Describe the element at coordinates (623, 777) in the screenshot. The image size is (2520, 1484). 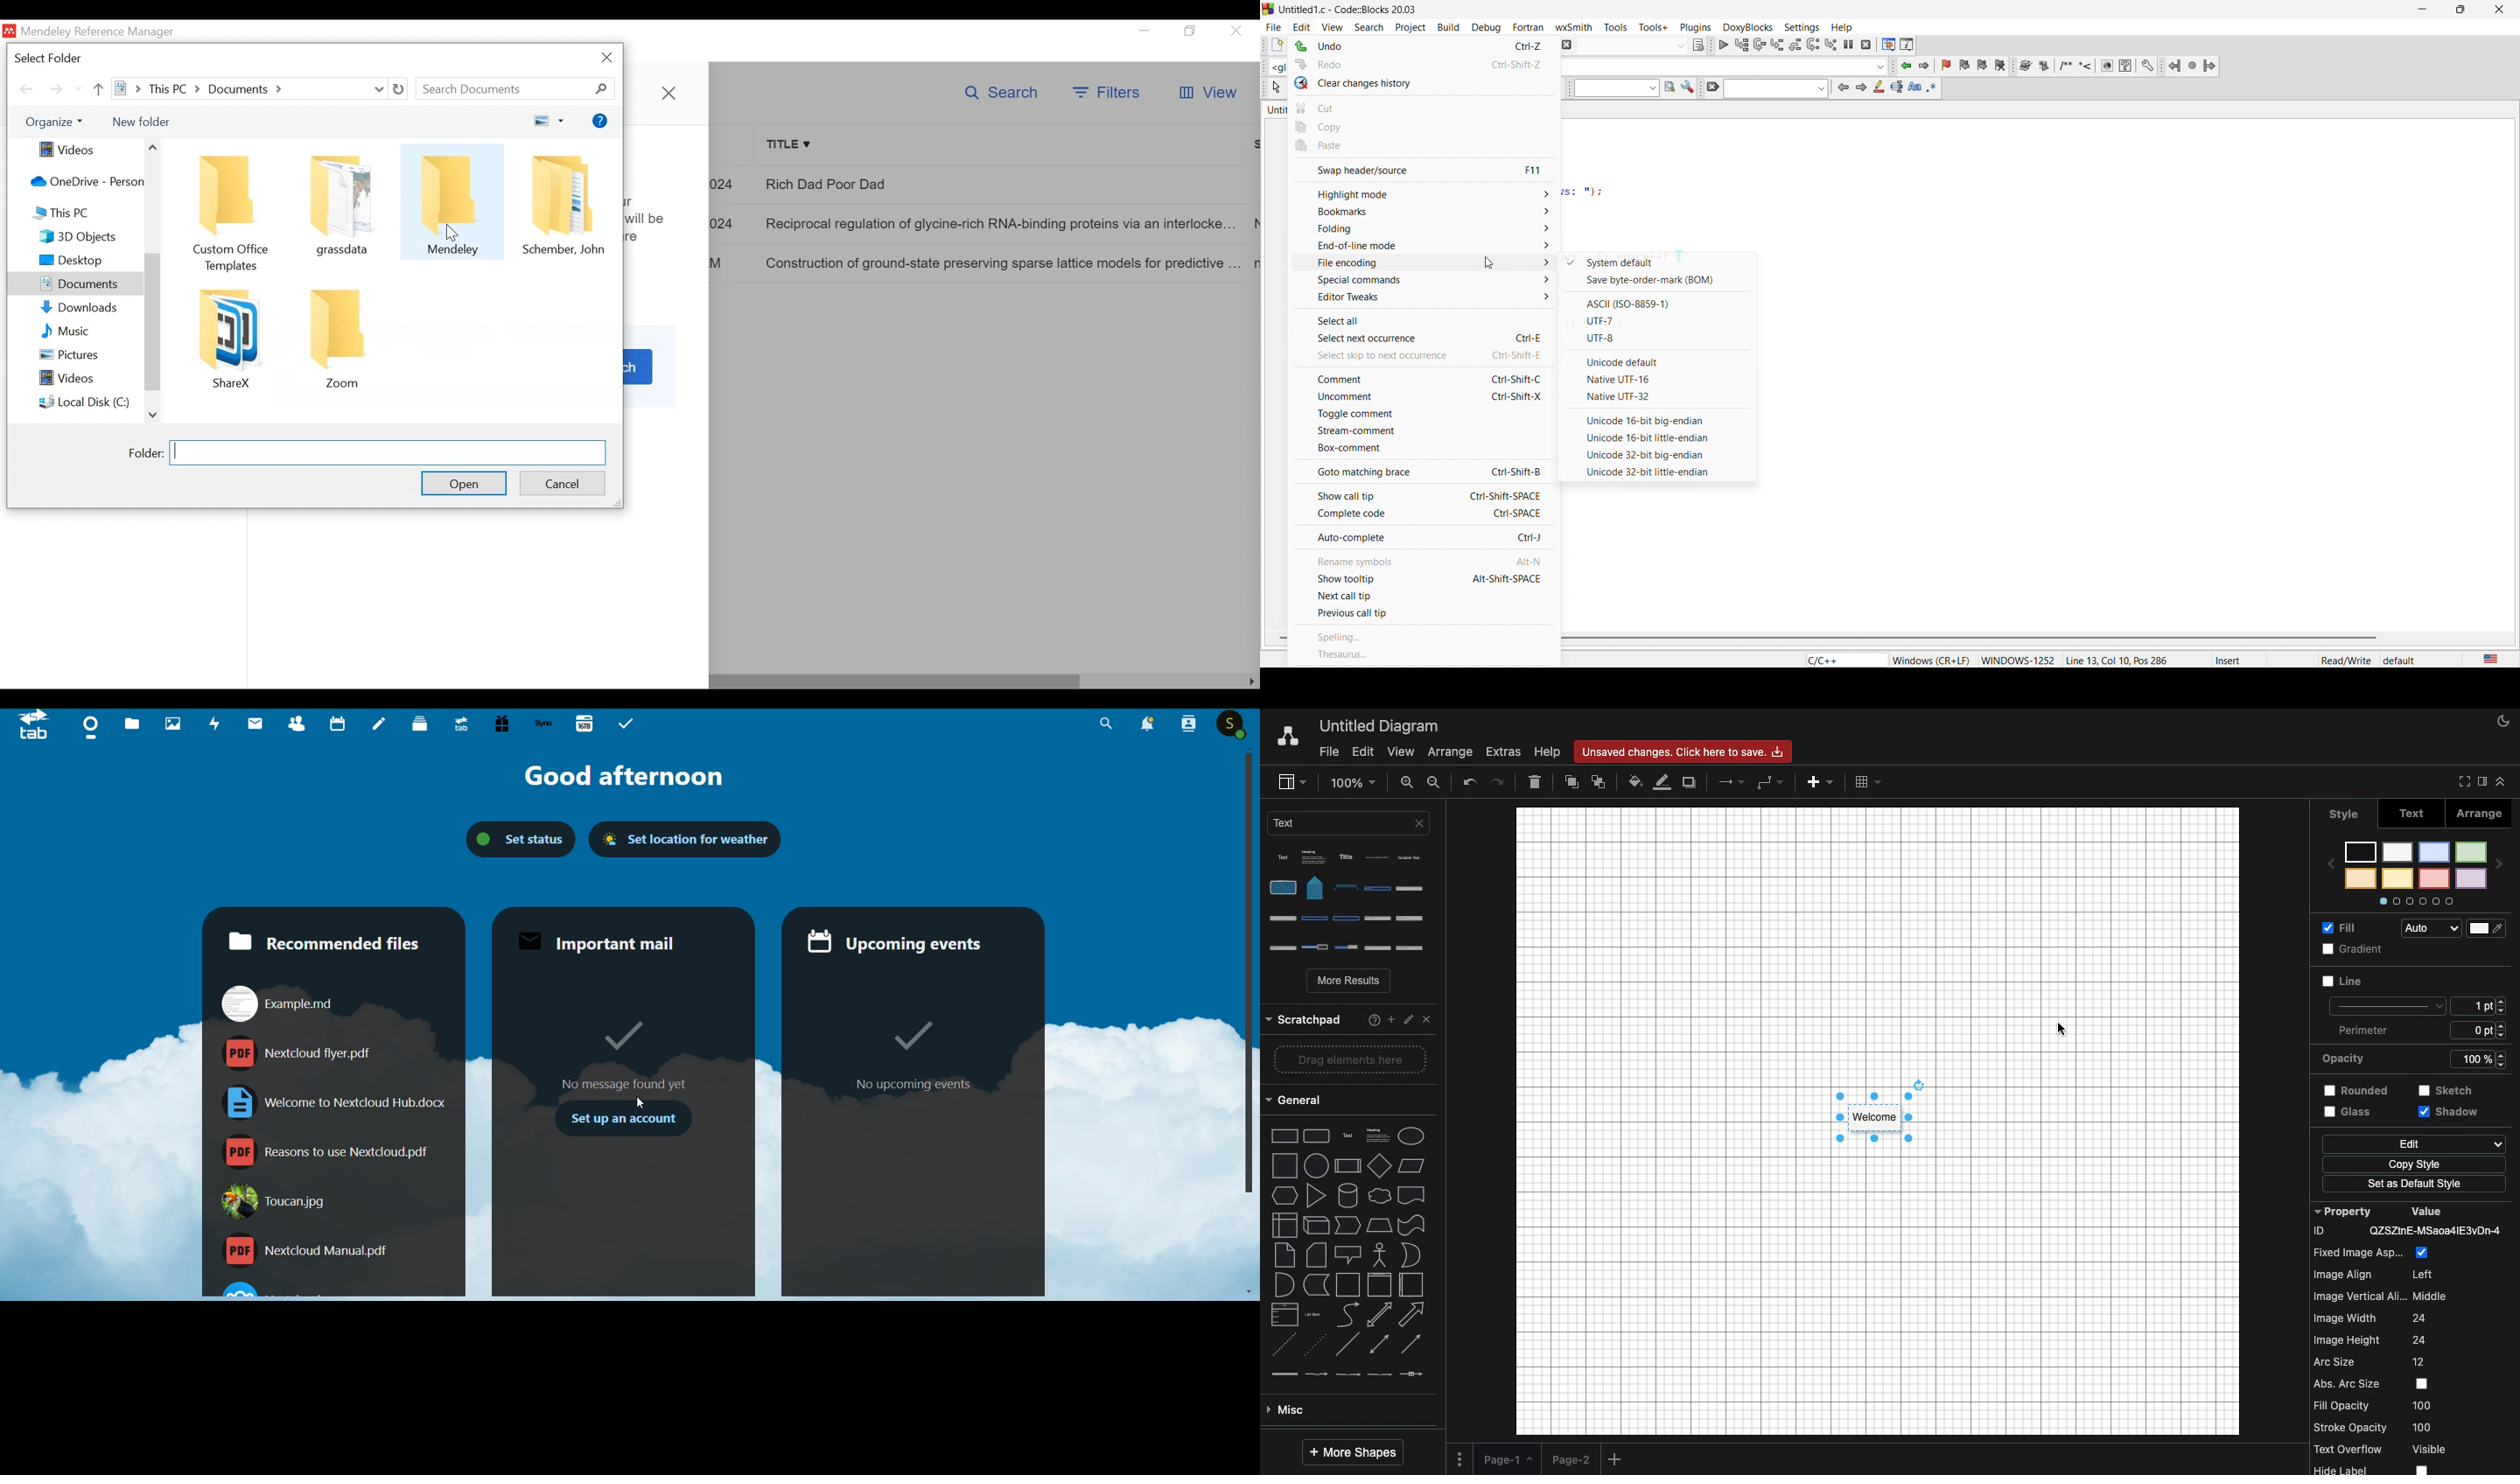
I see `Good Afternoon` at that location.